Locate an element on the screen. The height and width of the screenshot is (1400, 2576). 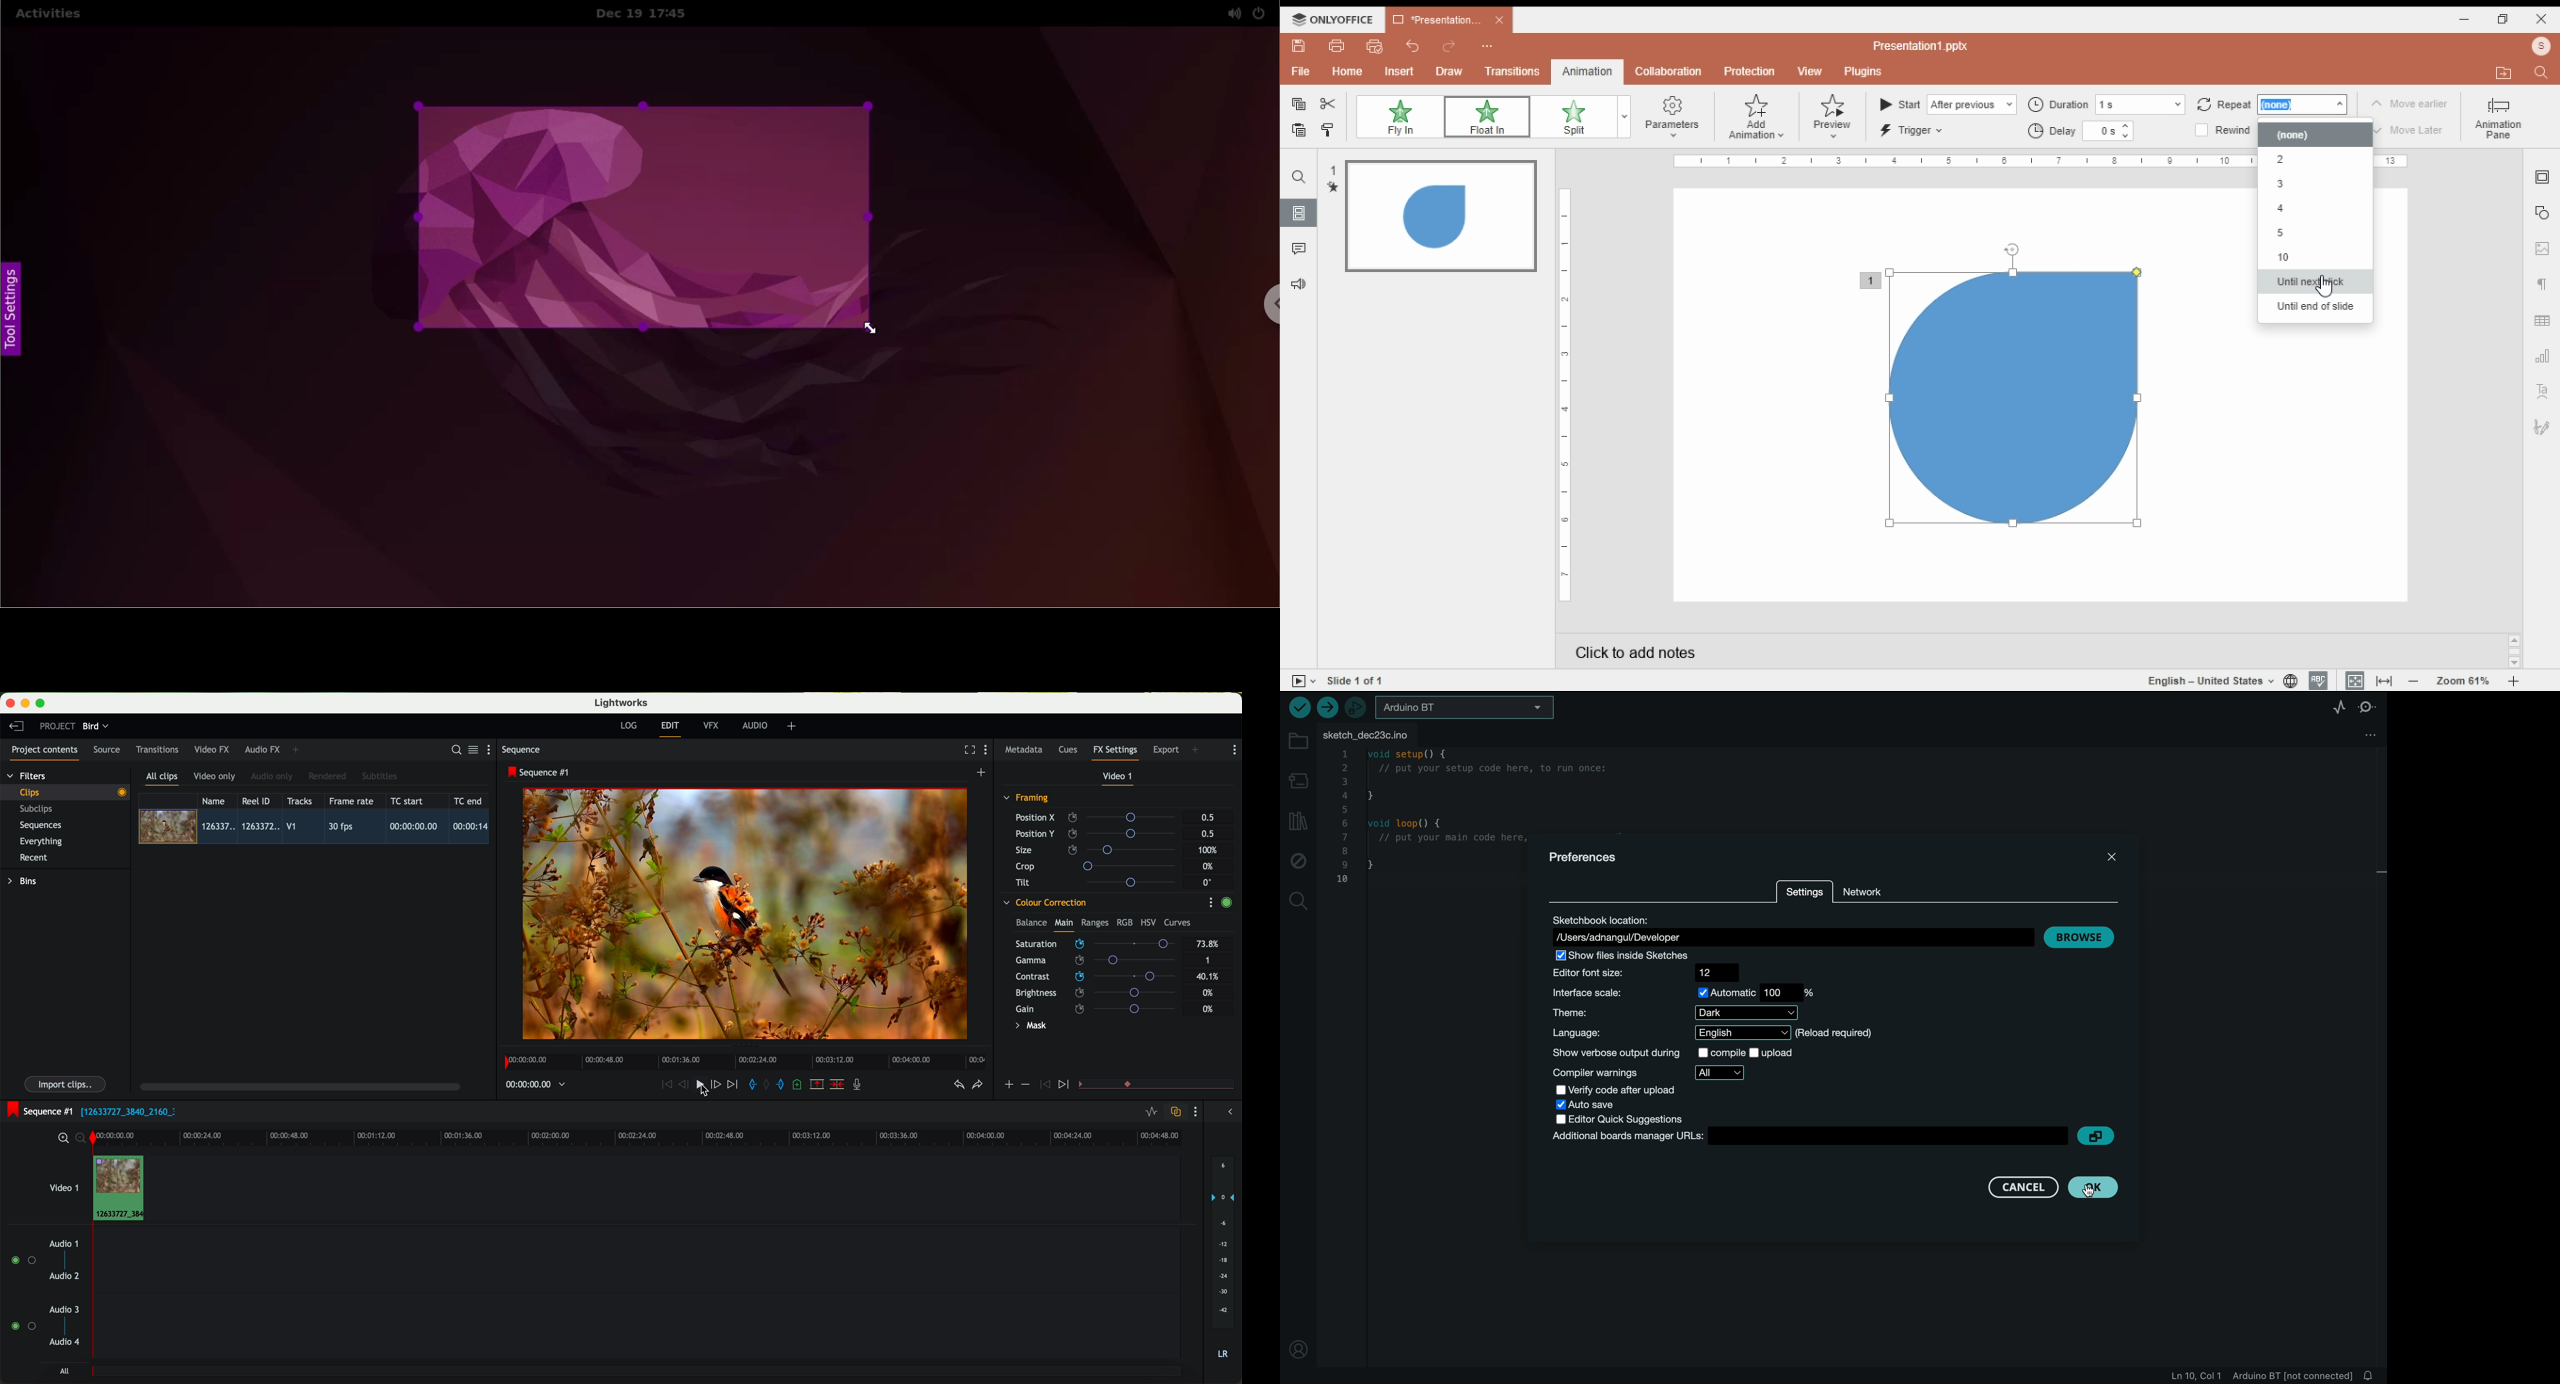
add panel is located at coordinates (298, 750).